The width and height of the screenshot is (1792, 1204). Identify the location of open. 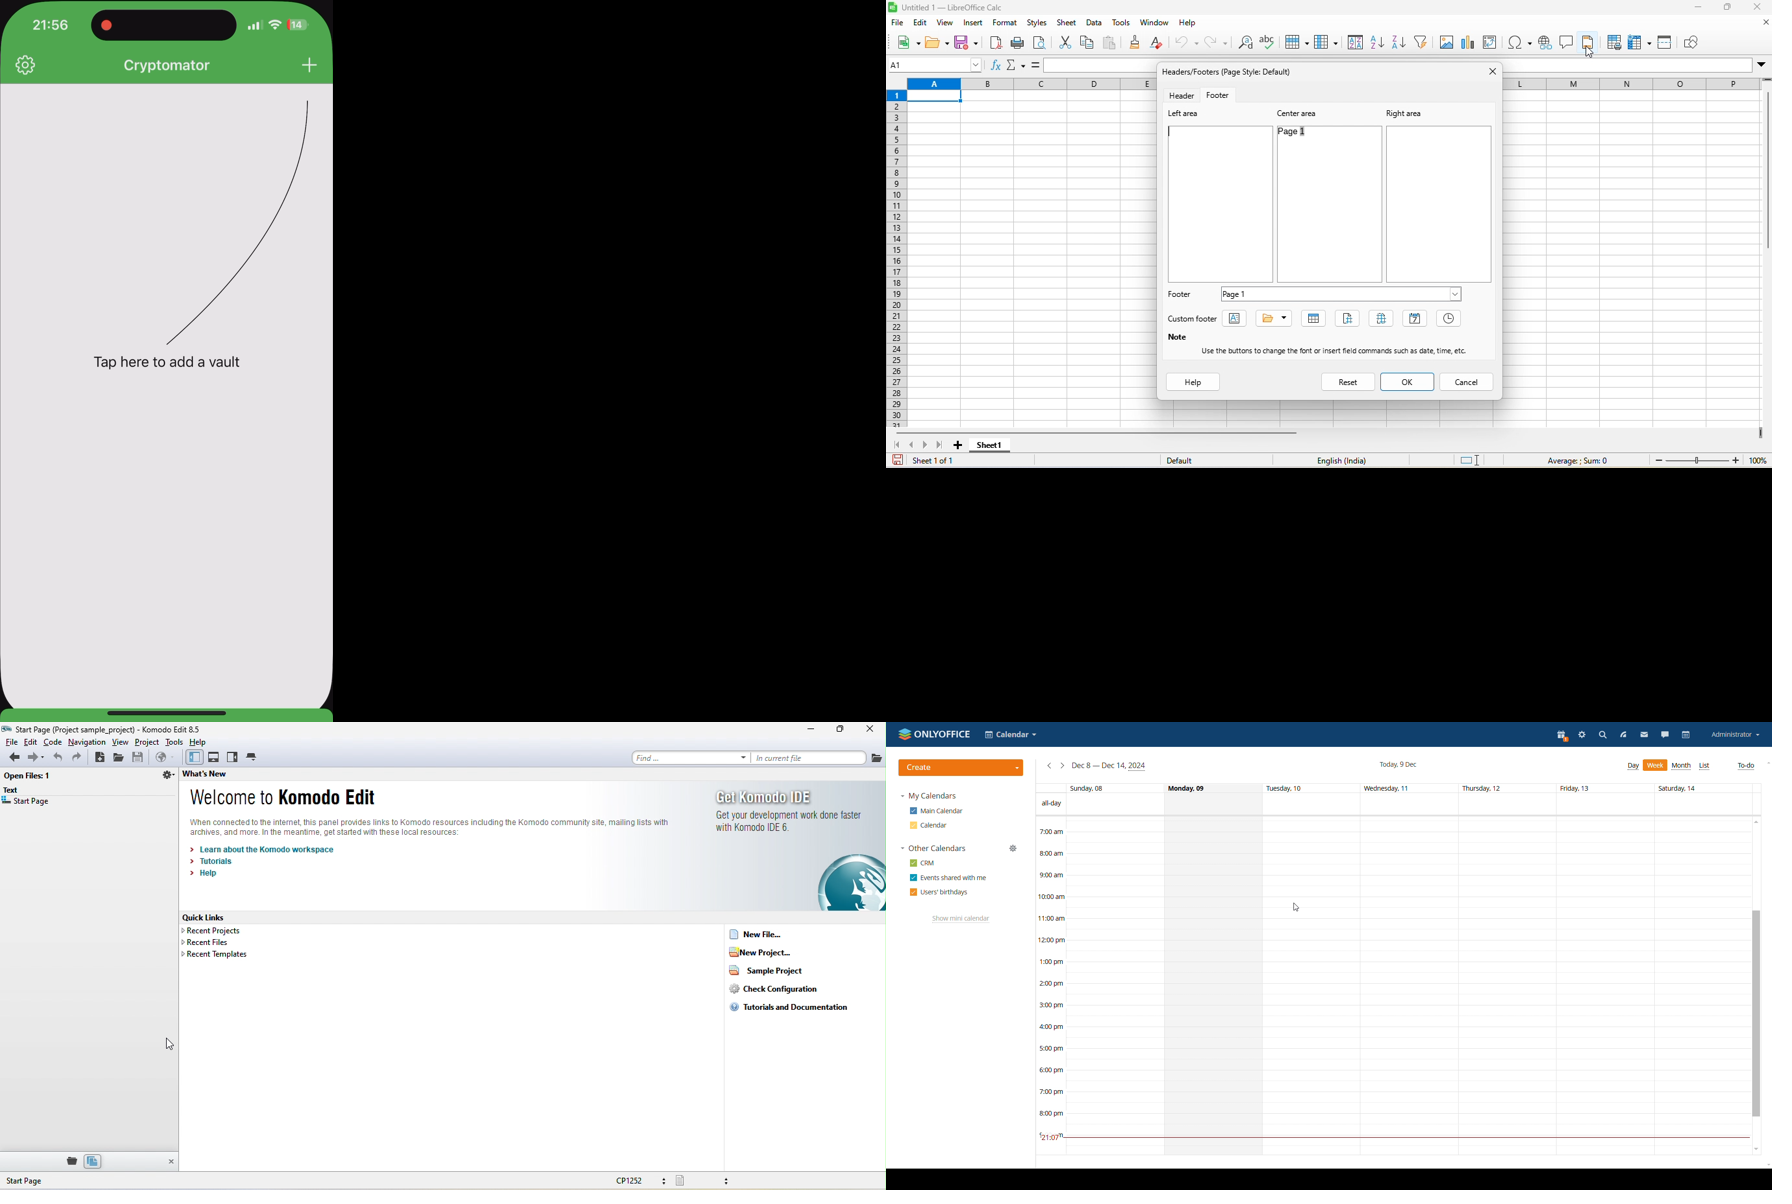
(935, 42).